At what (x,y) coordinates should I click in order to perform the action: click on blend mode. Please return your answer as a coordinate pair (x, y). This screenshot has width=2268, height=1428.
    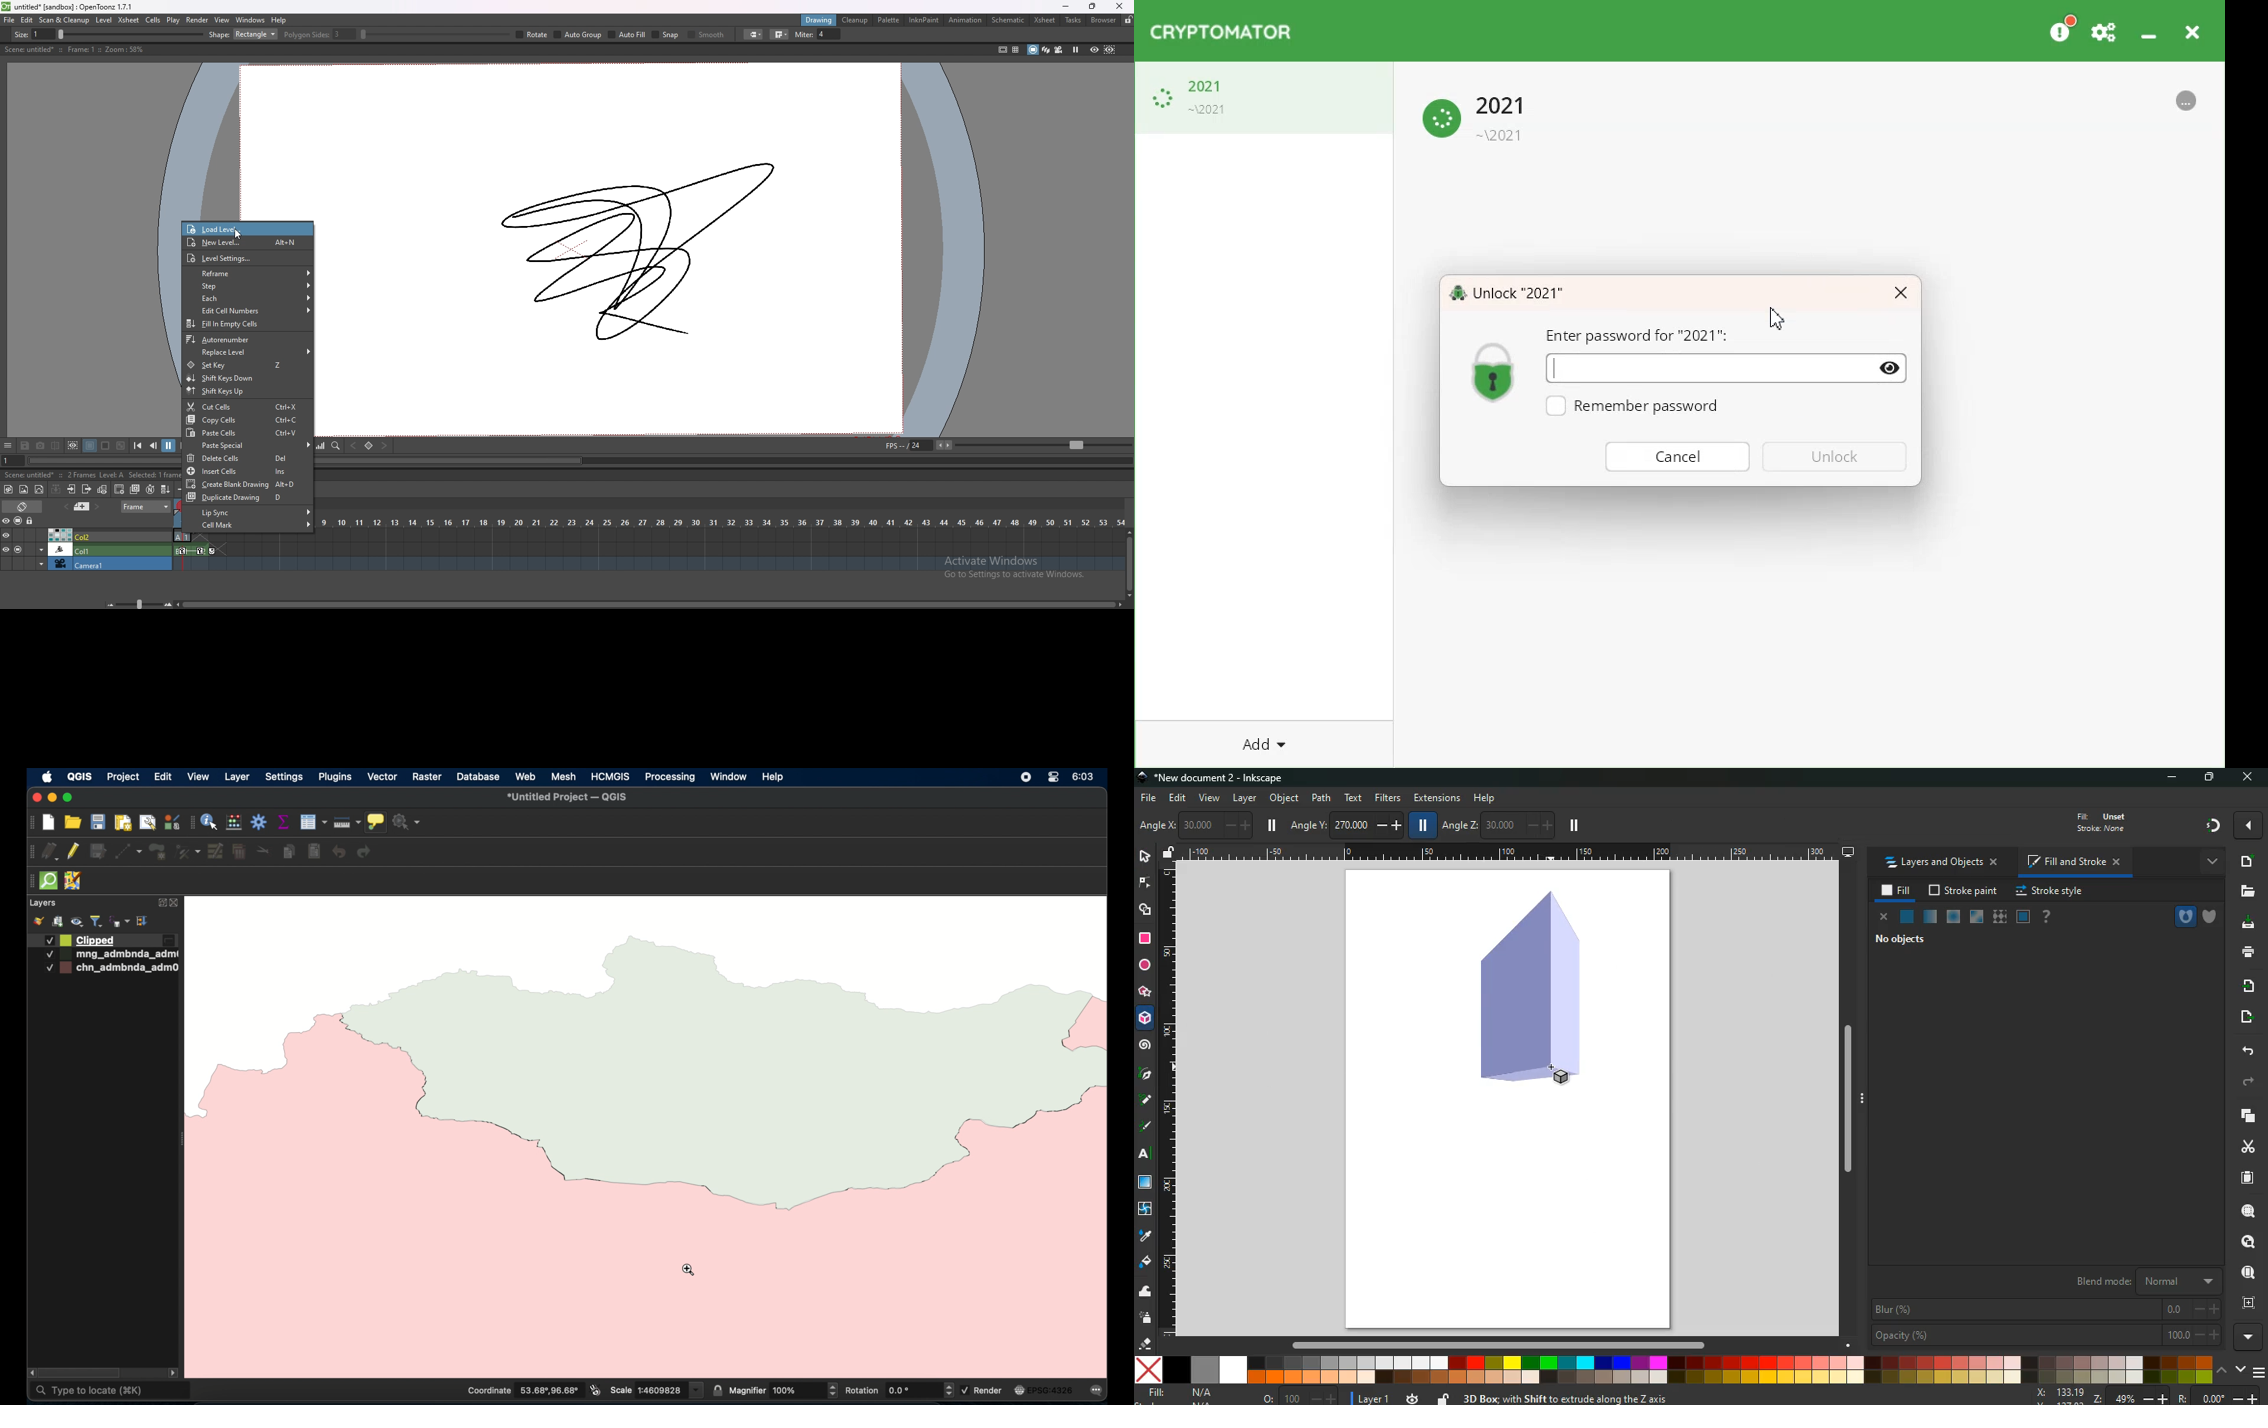
    Looking at the image, I should click on (2139, 1282).